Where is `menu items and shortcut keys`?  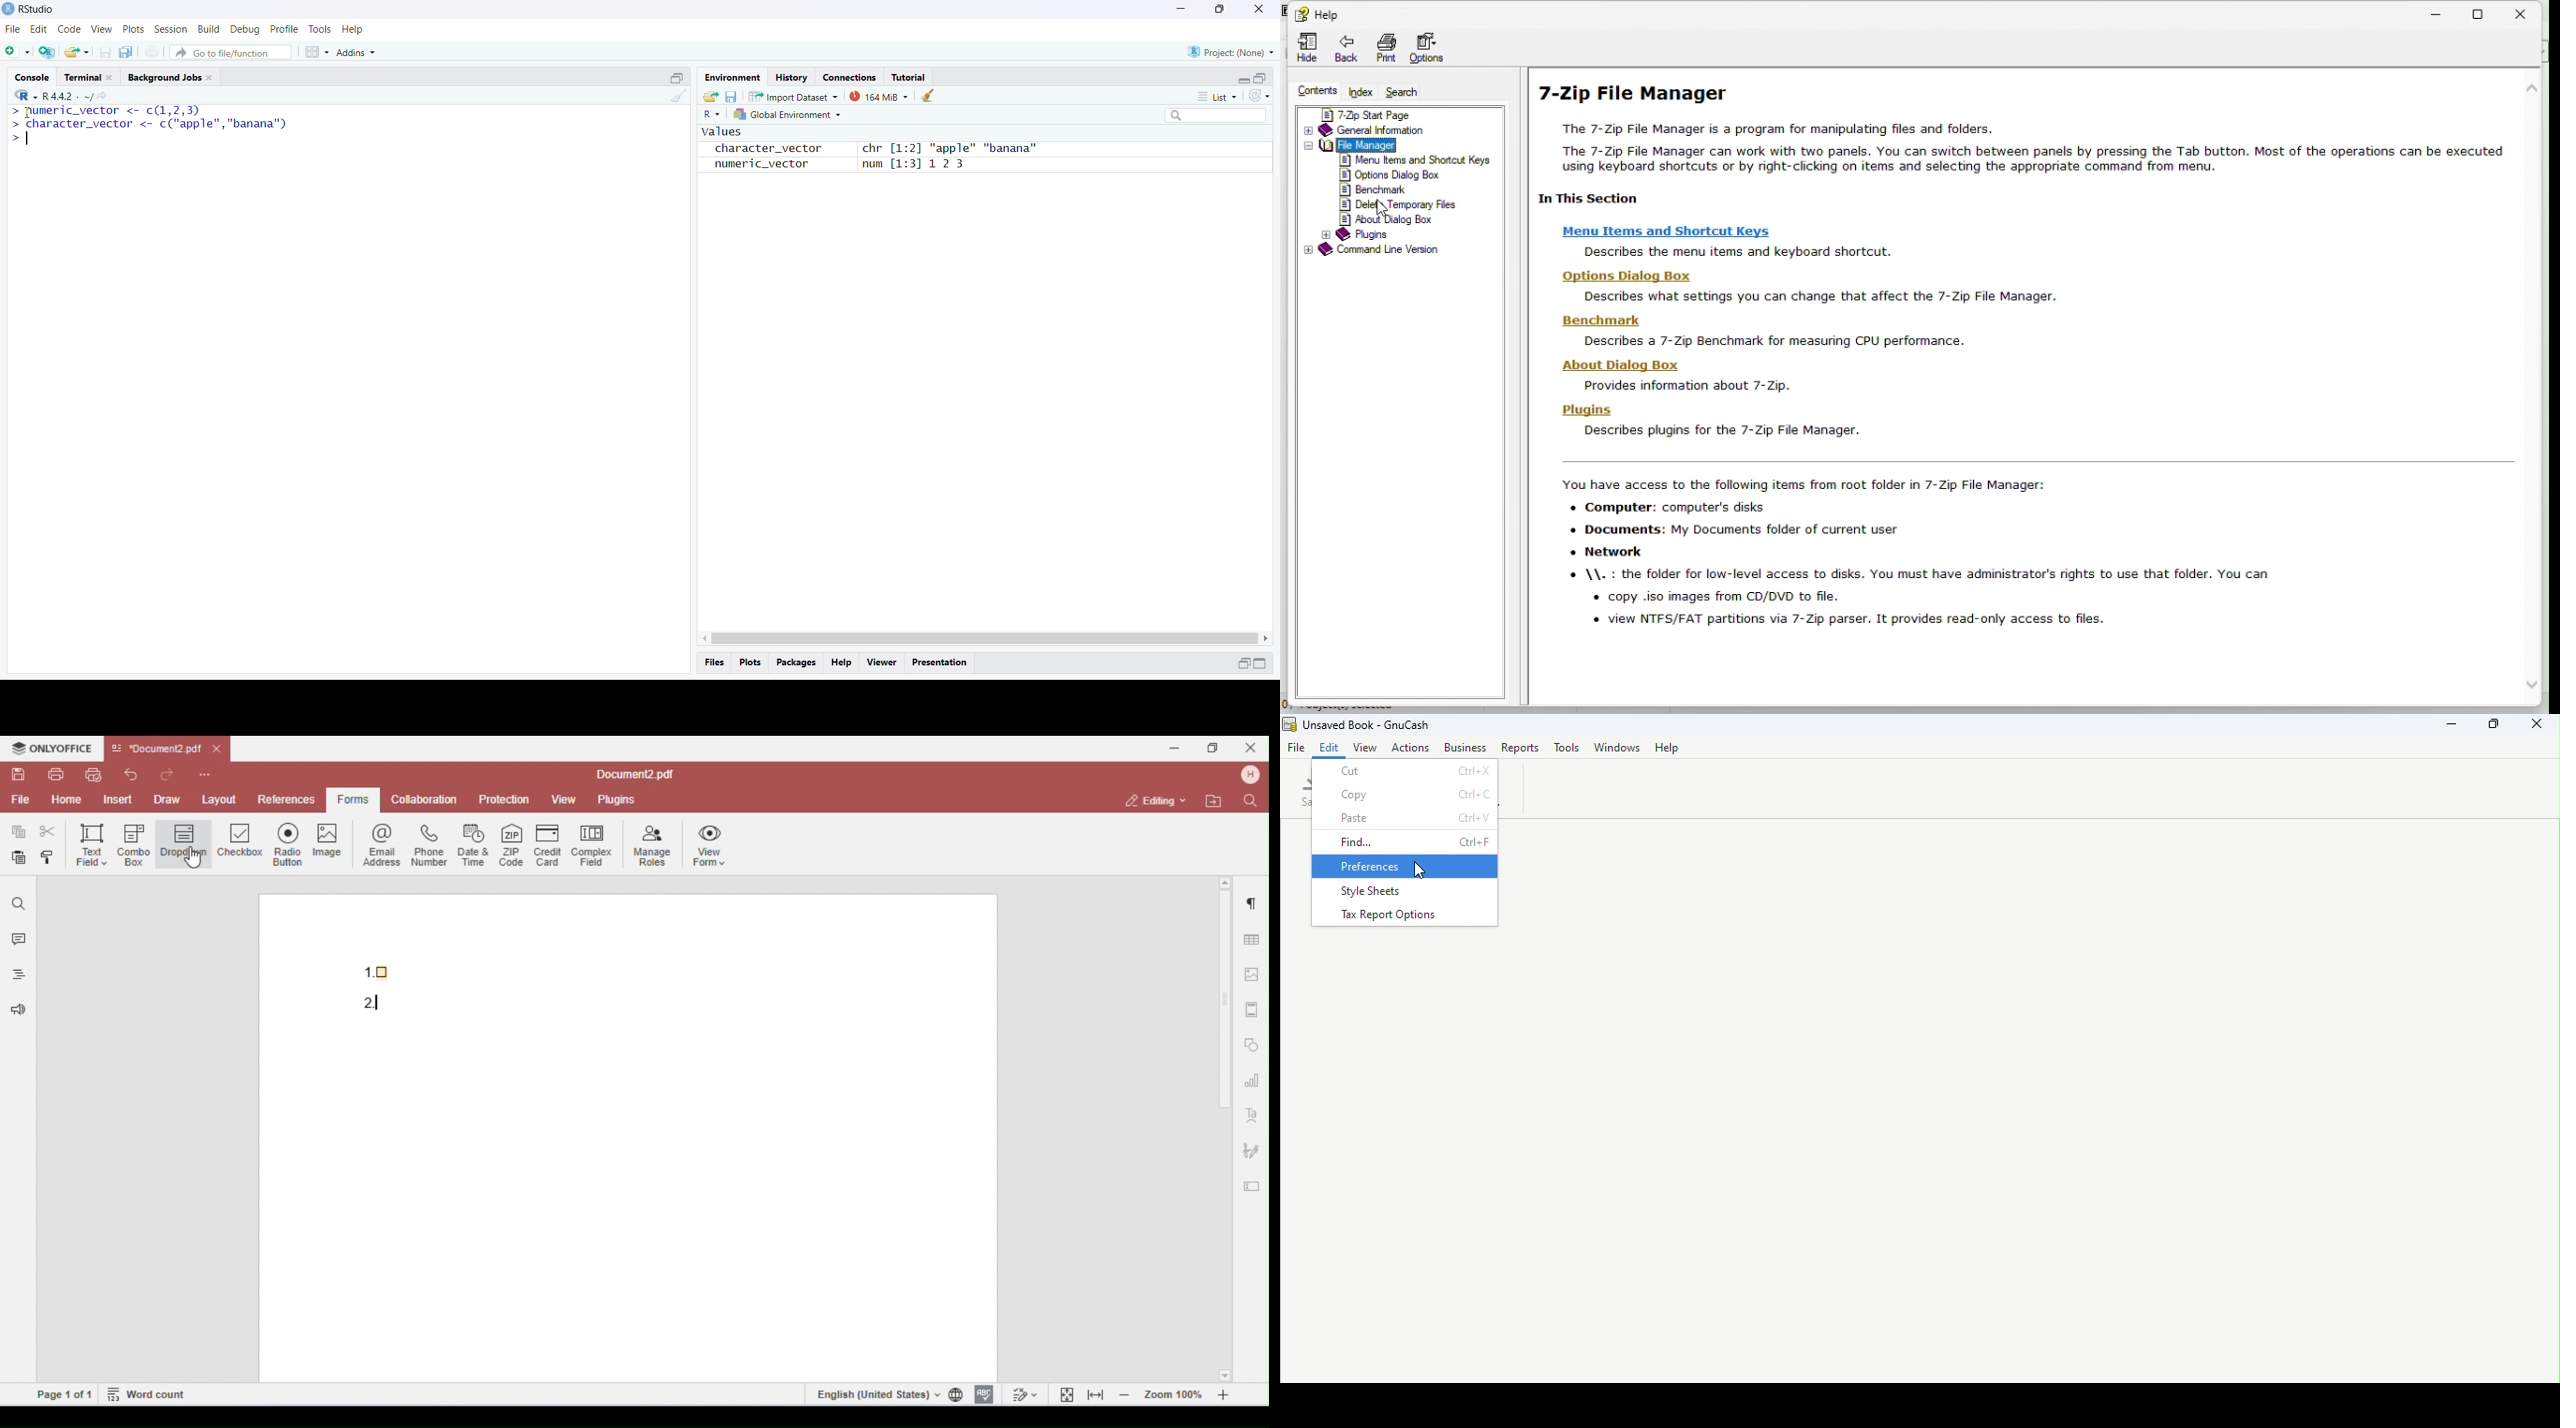 menu items and shortcut keys is located at coordinates (1417, 162).